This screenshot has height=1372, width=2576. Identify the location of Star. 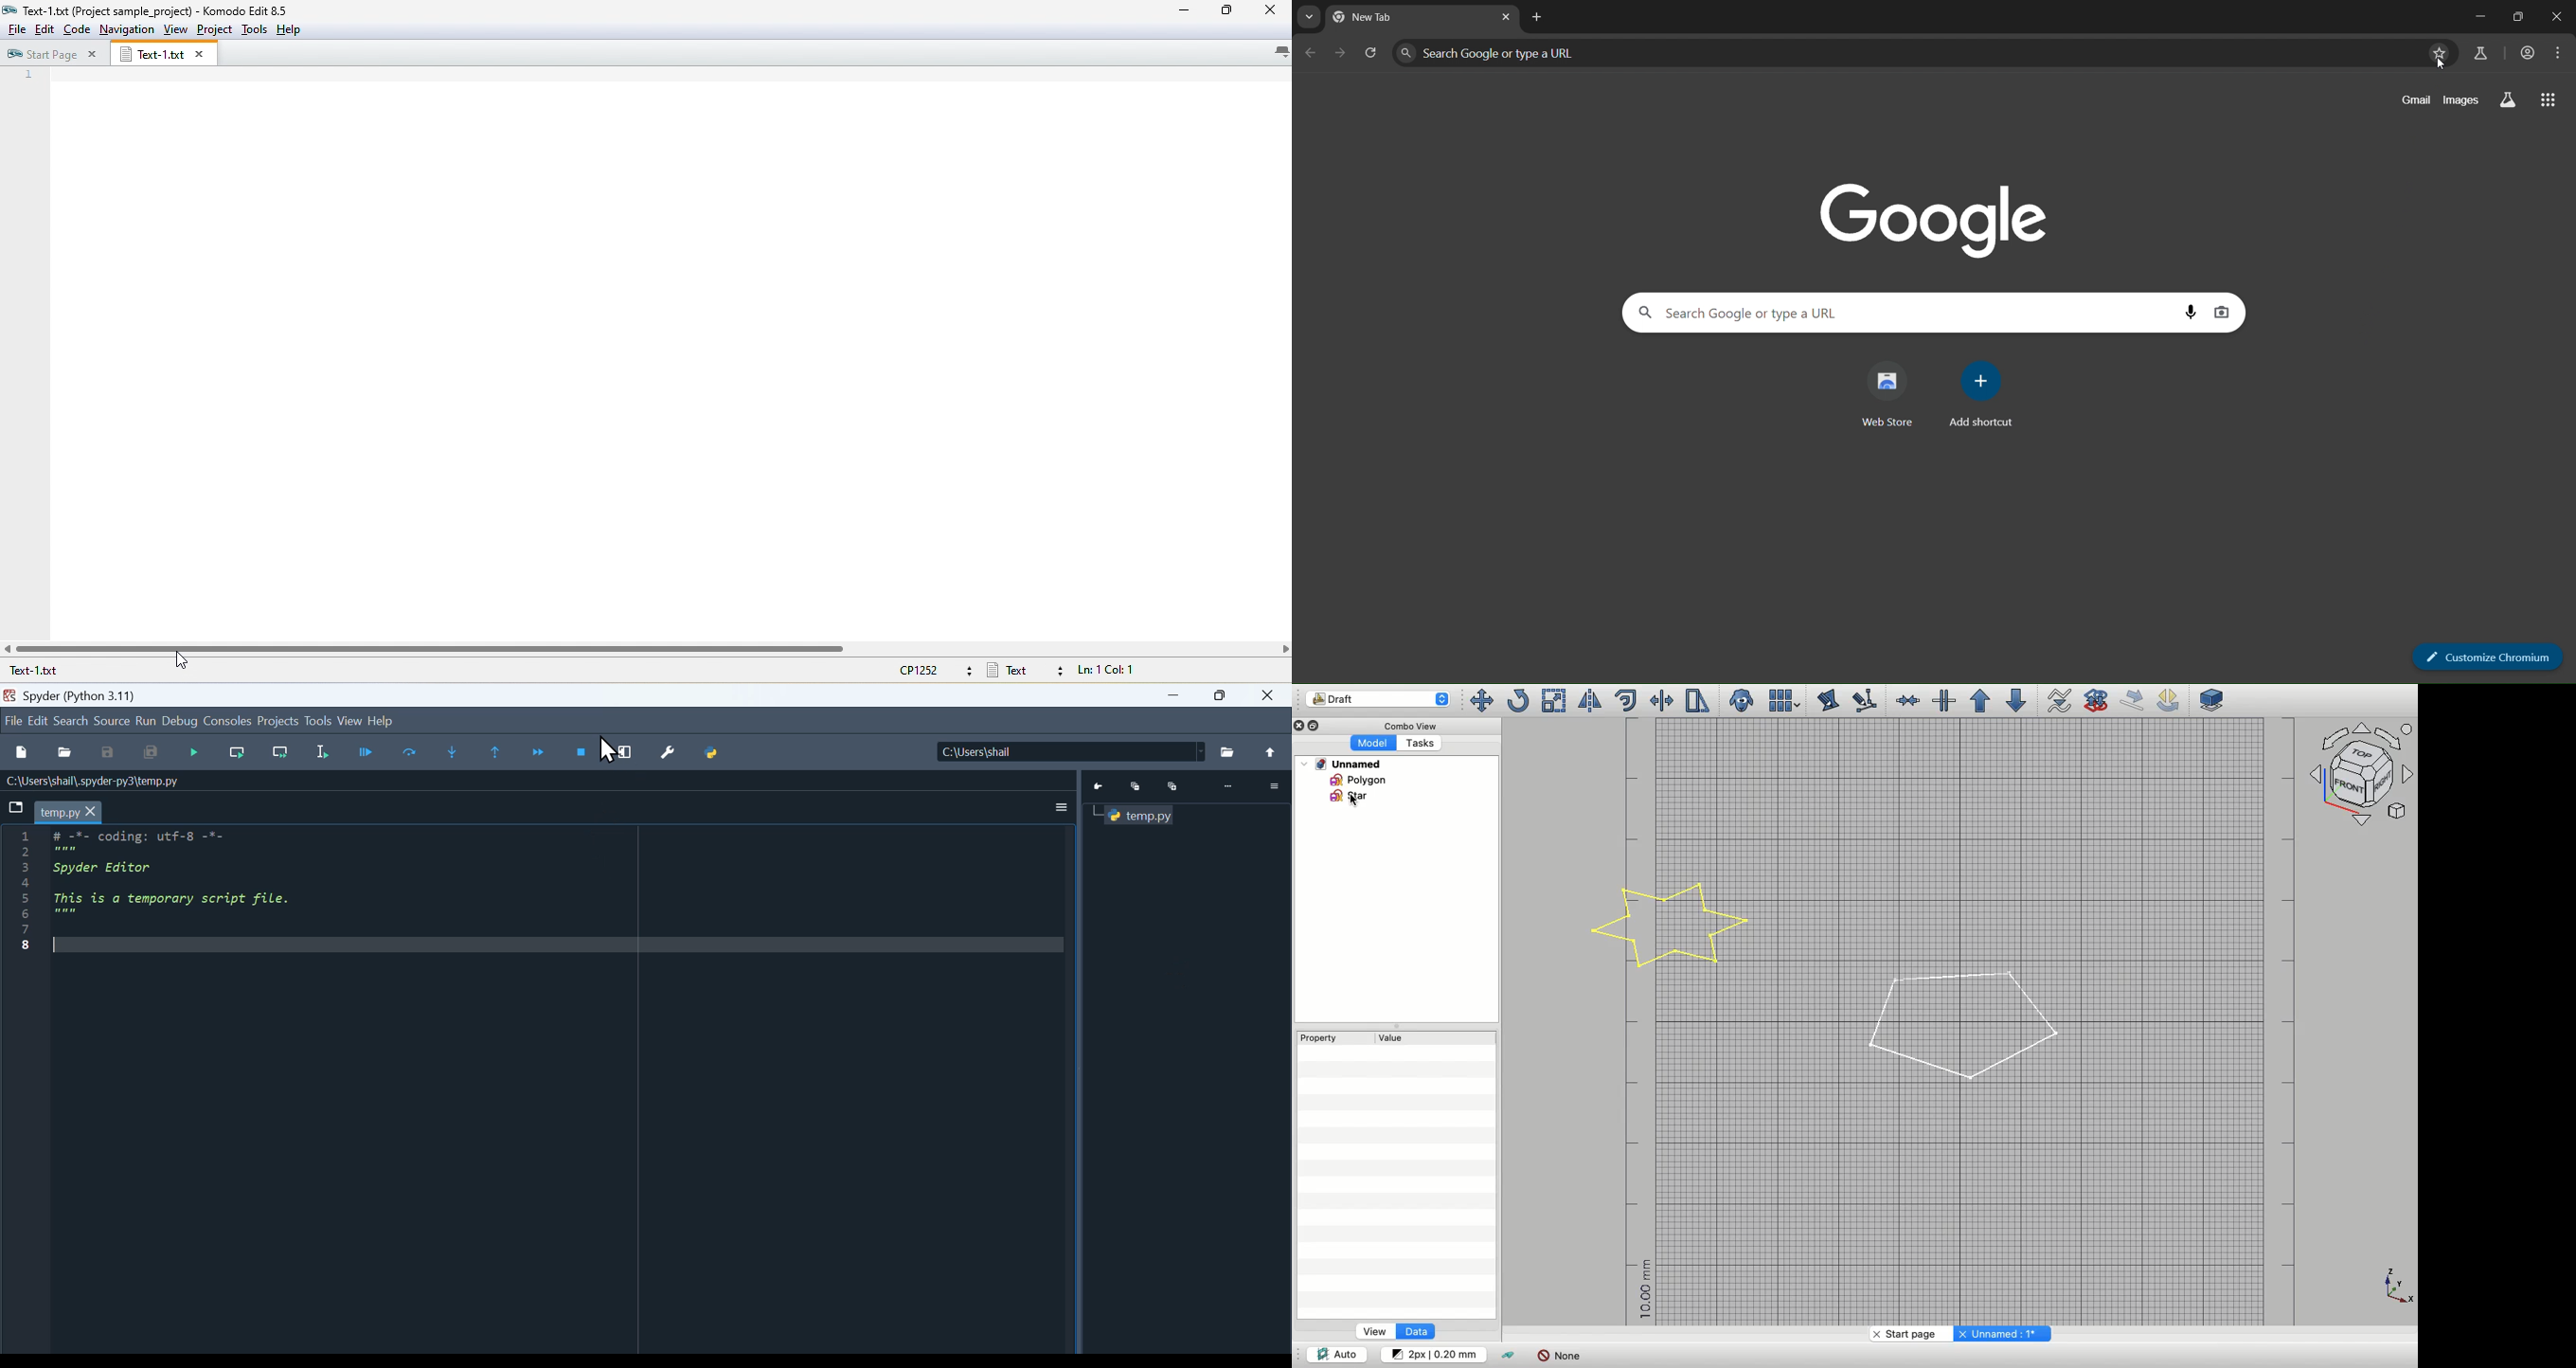
(1349, 797).